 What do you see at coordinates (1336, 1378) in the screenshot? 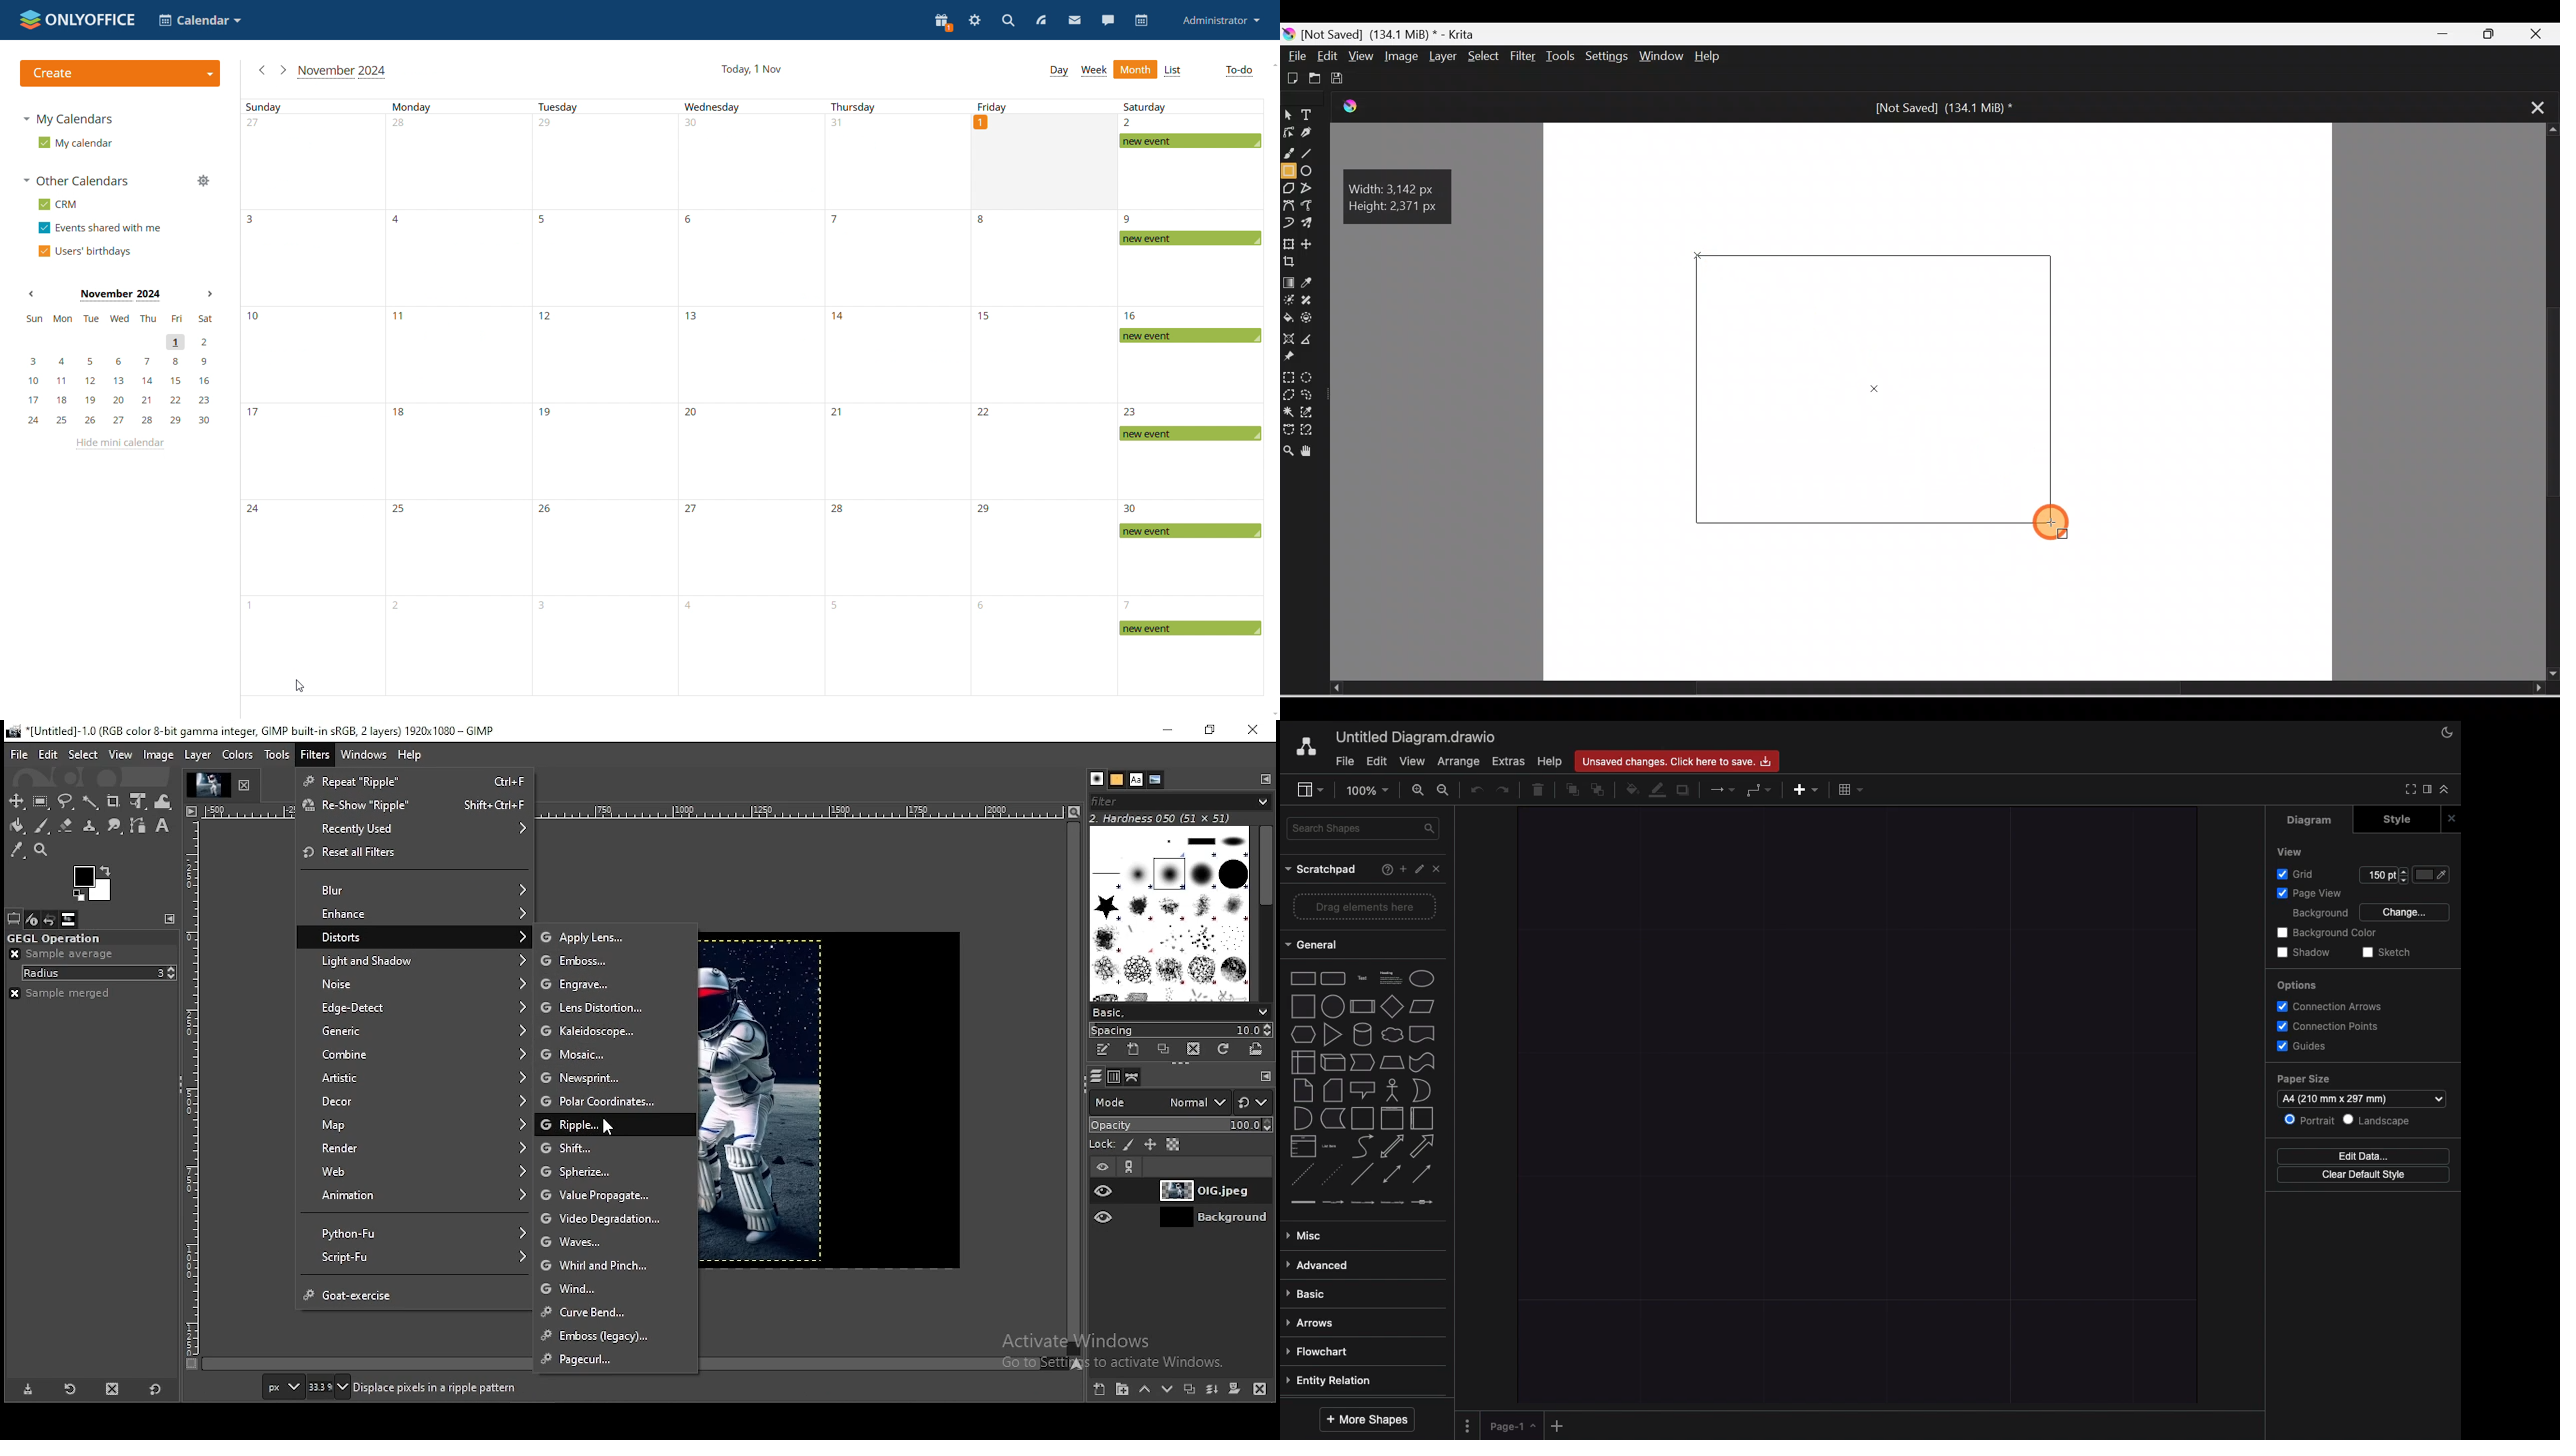
I see `Entity relation` at bounding box center [1336, 1378].